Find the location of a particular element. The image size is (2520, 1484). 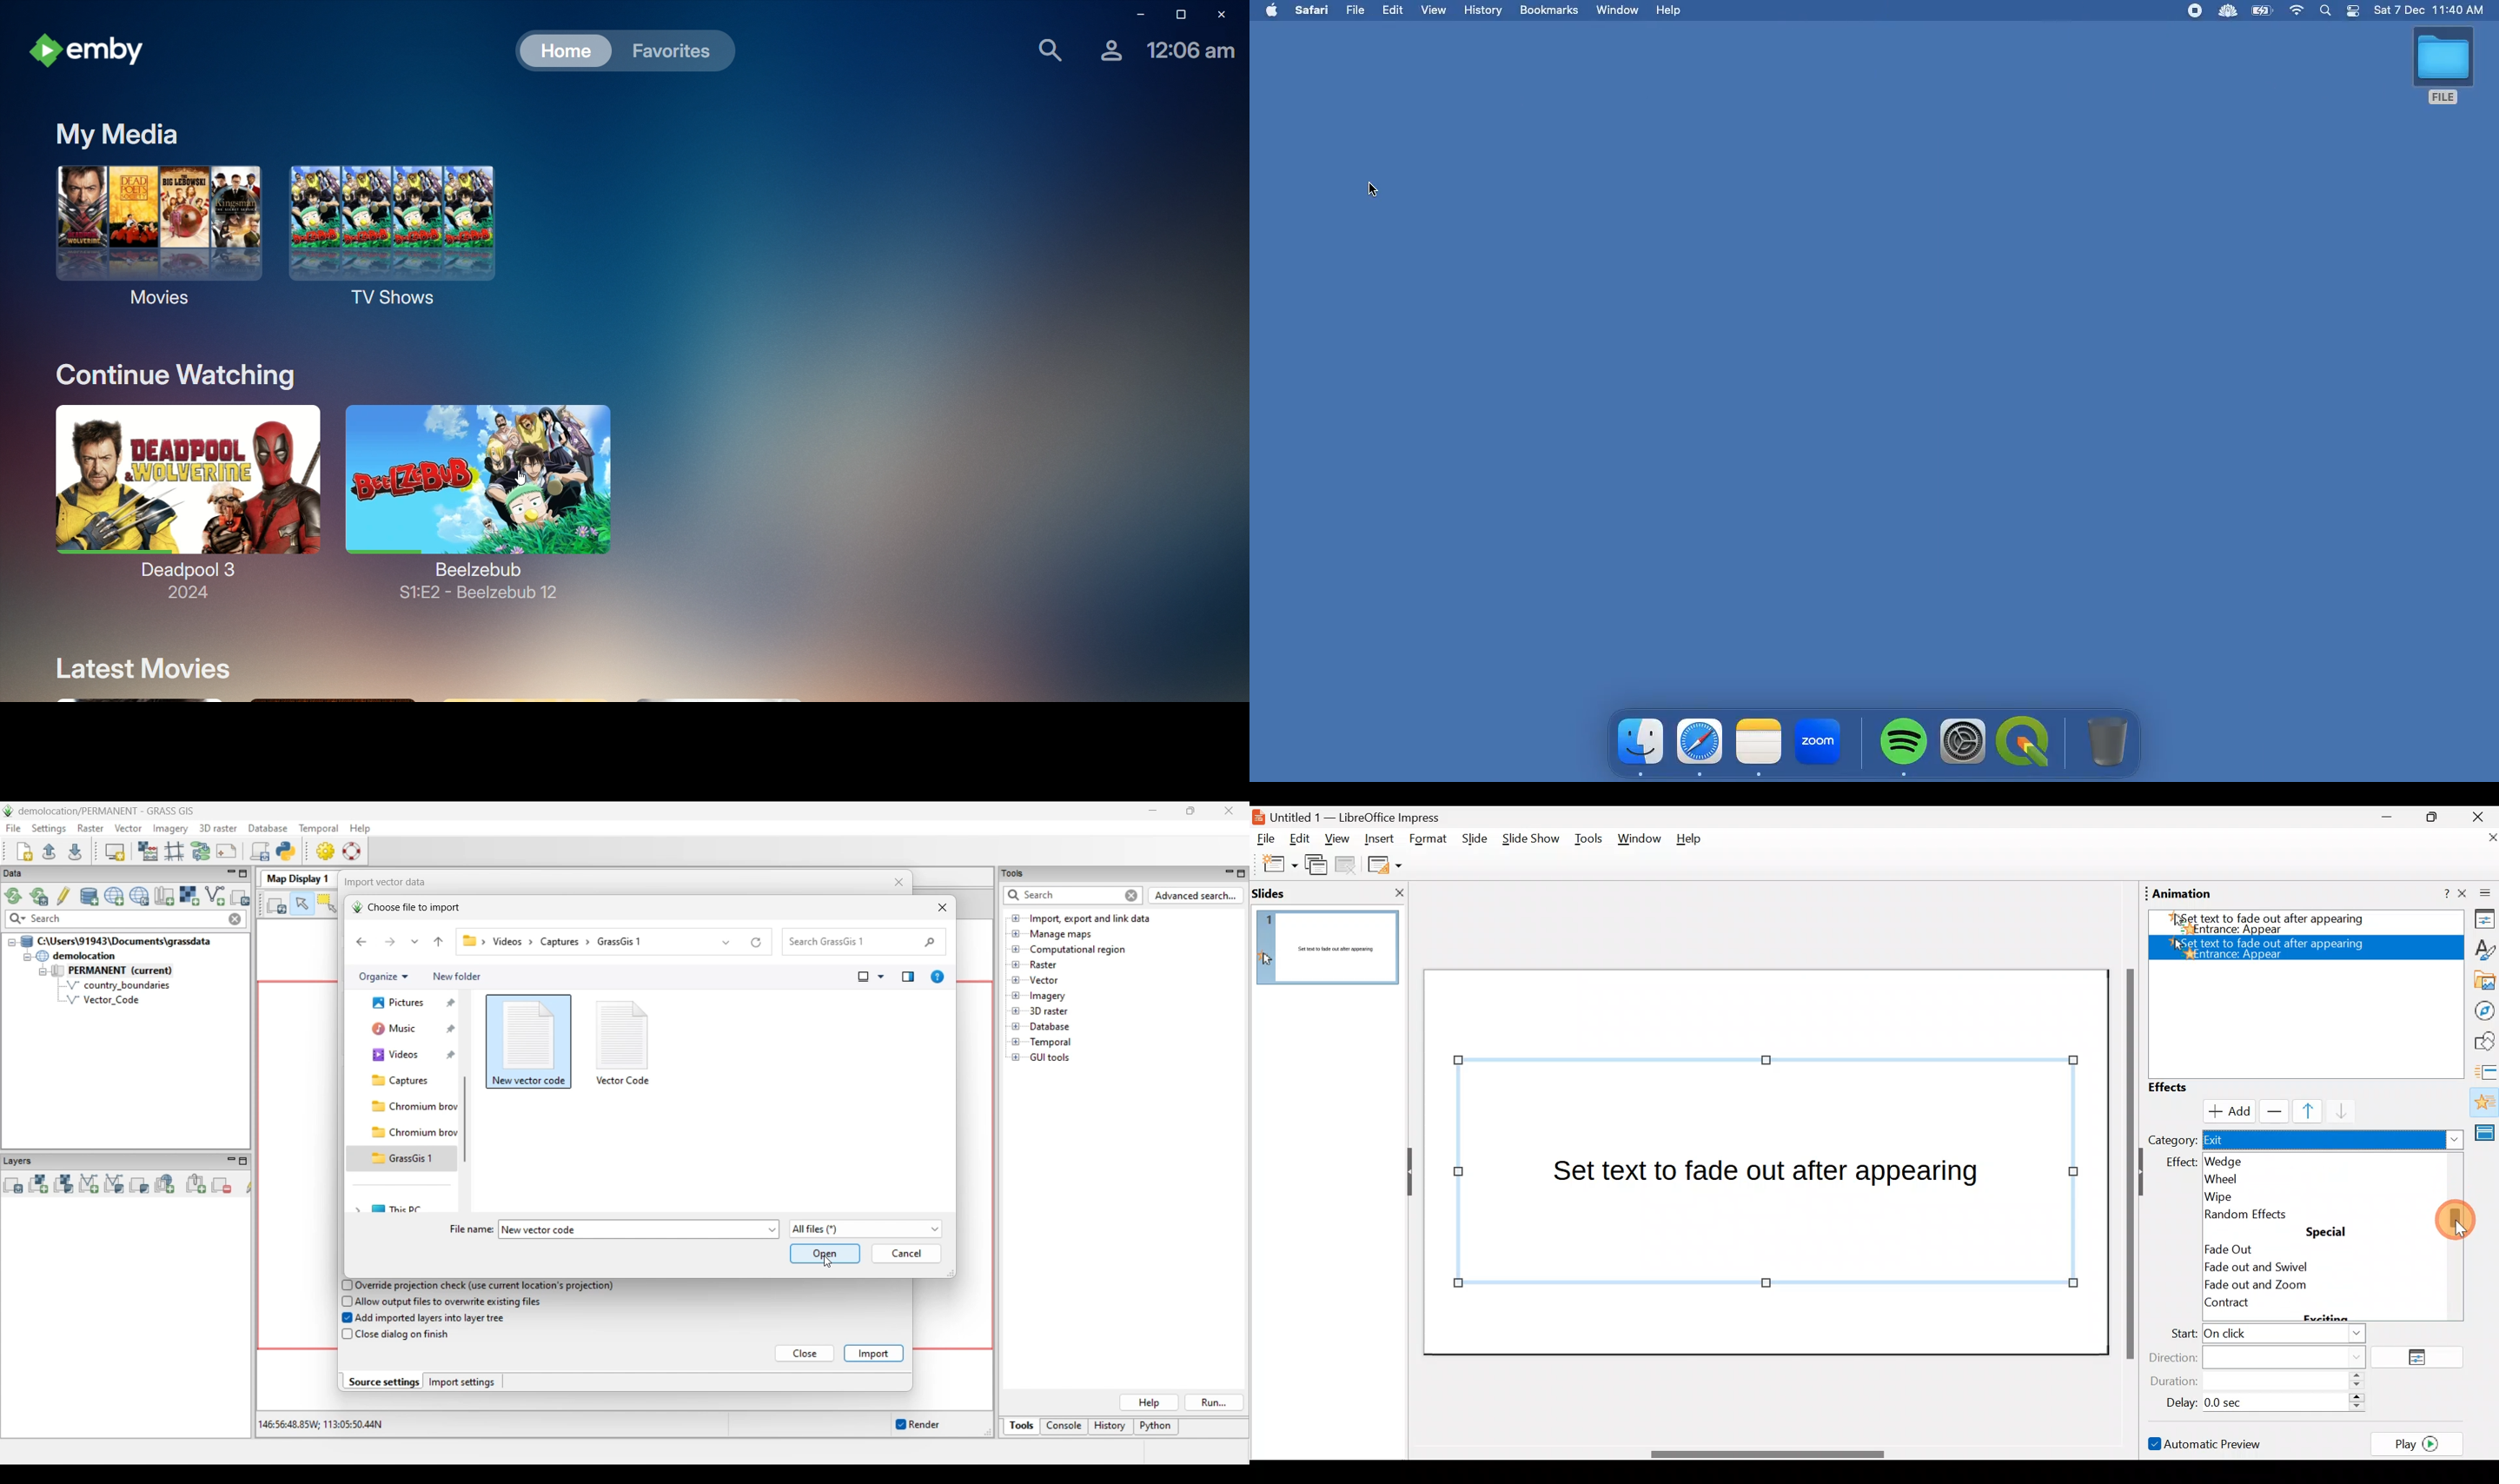

Style is located at coordinates (2480, 949).